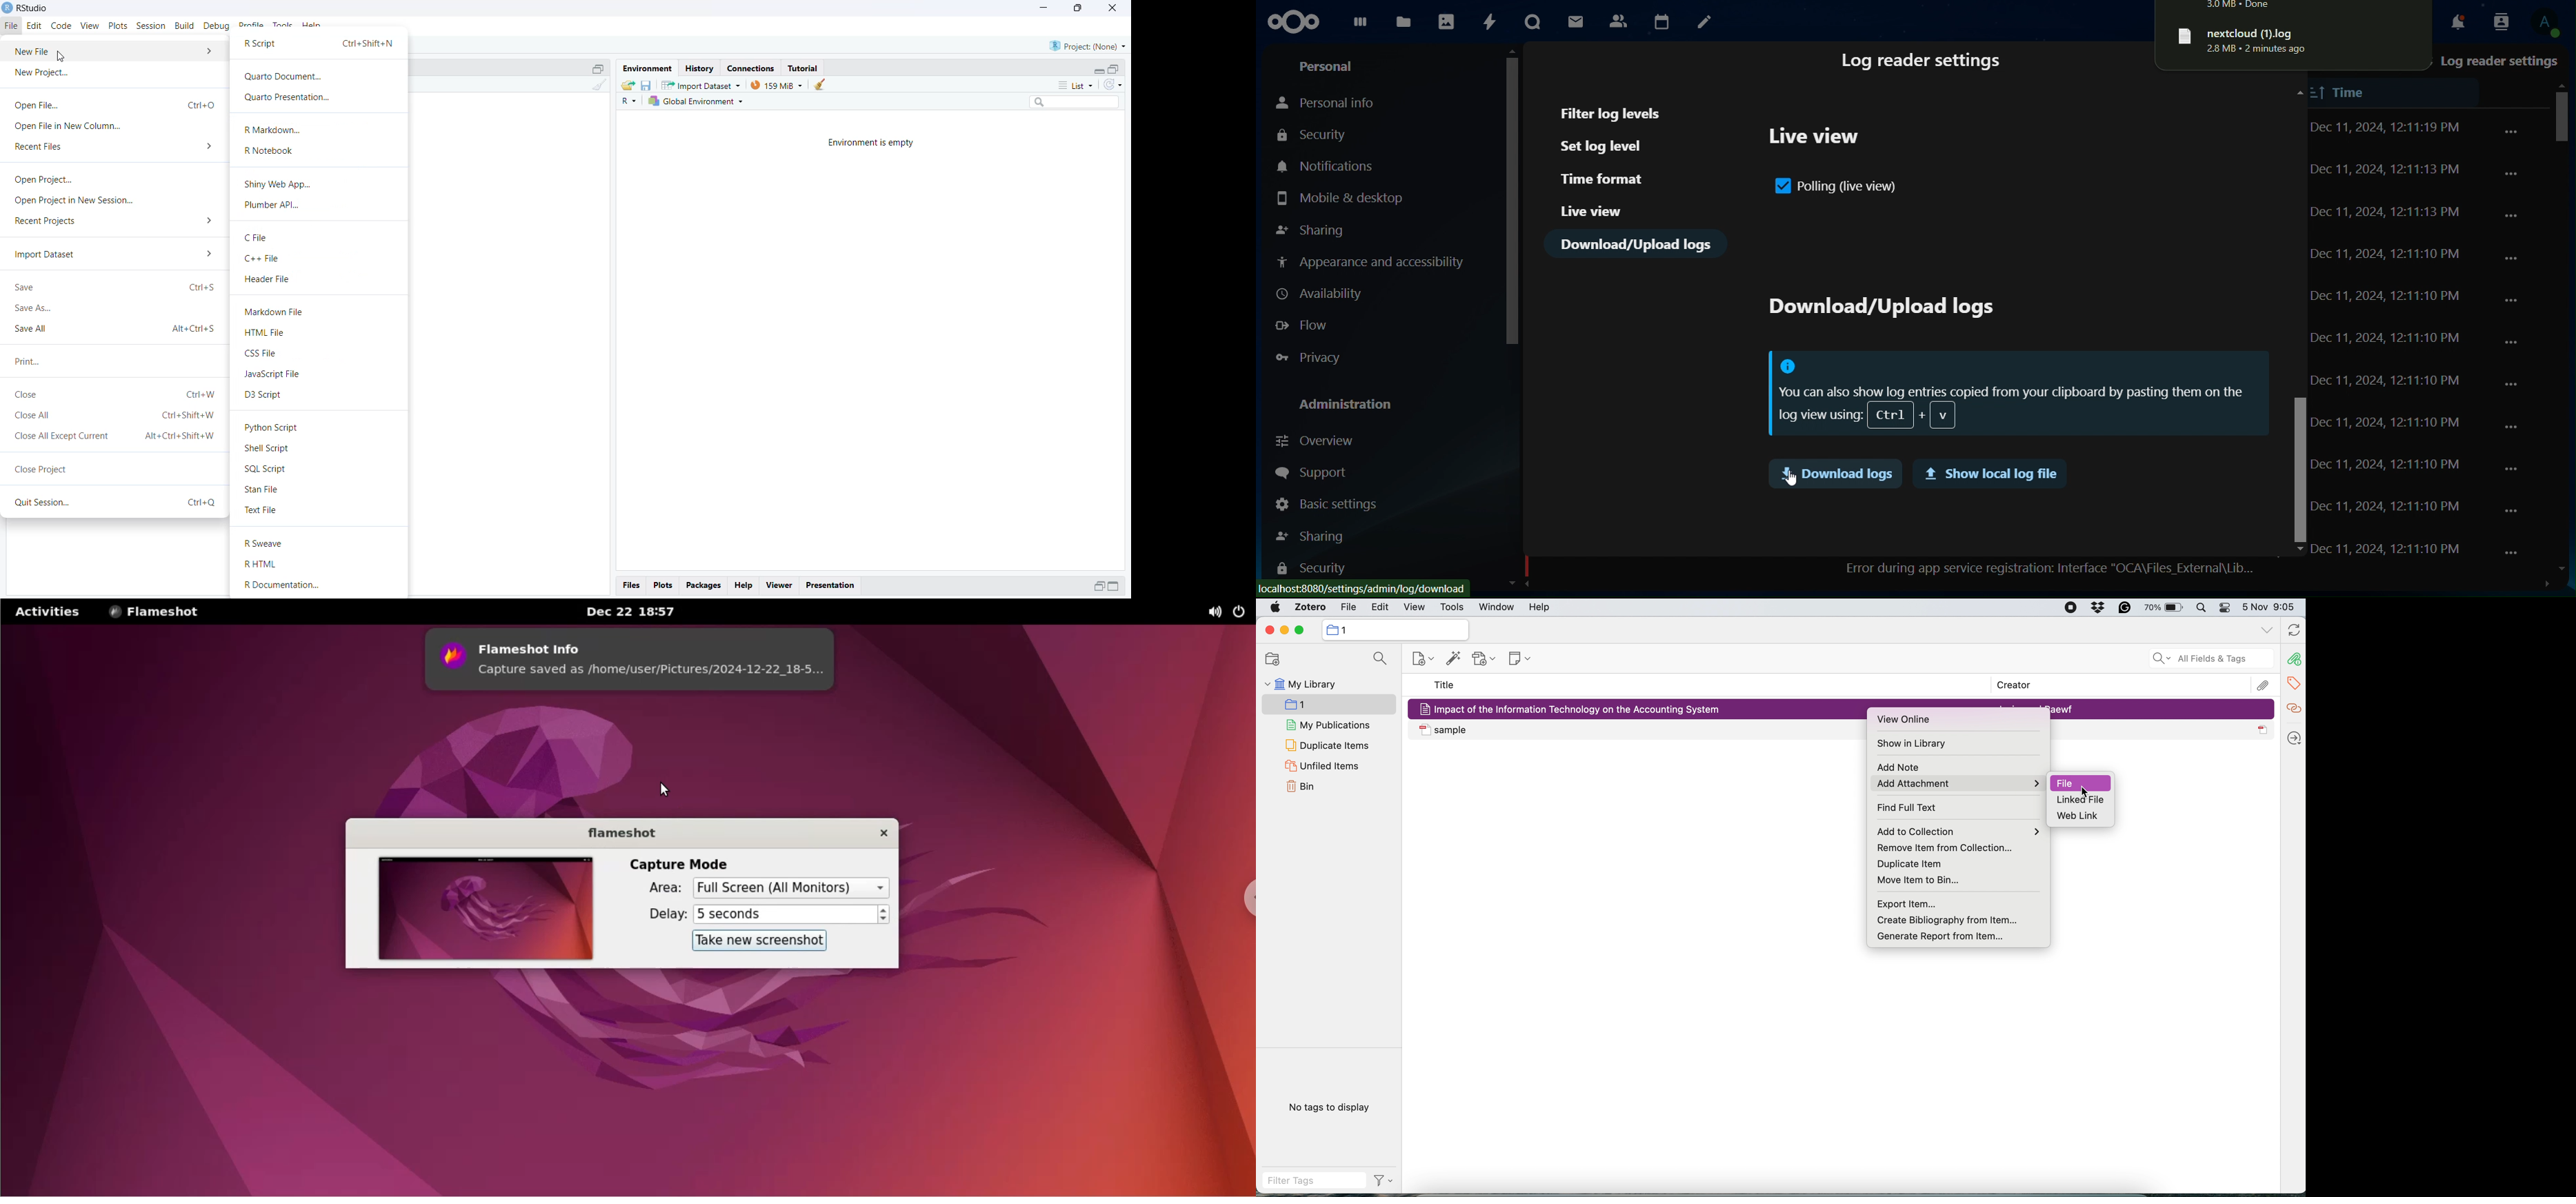  Describe the element at coordinates (1352, 405) in the screenshot. I see `administration` at that location.